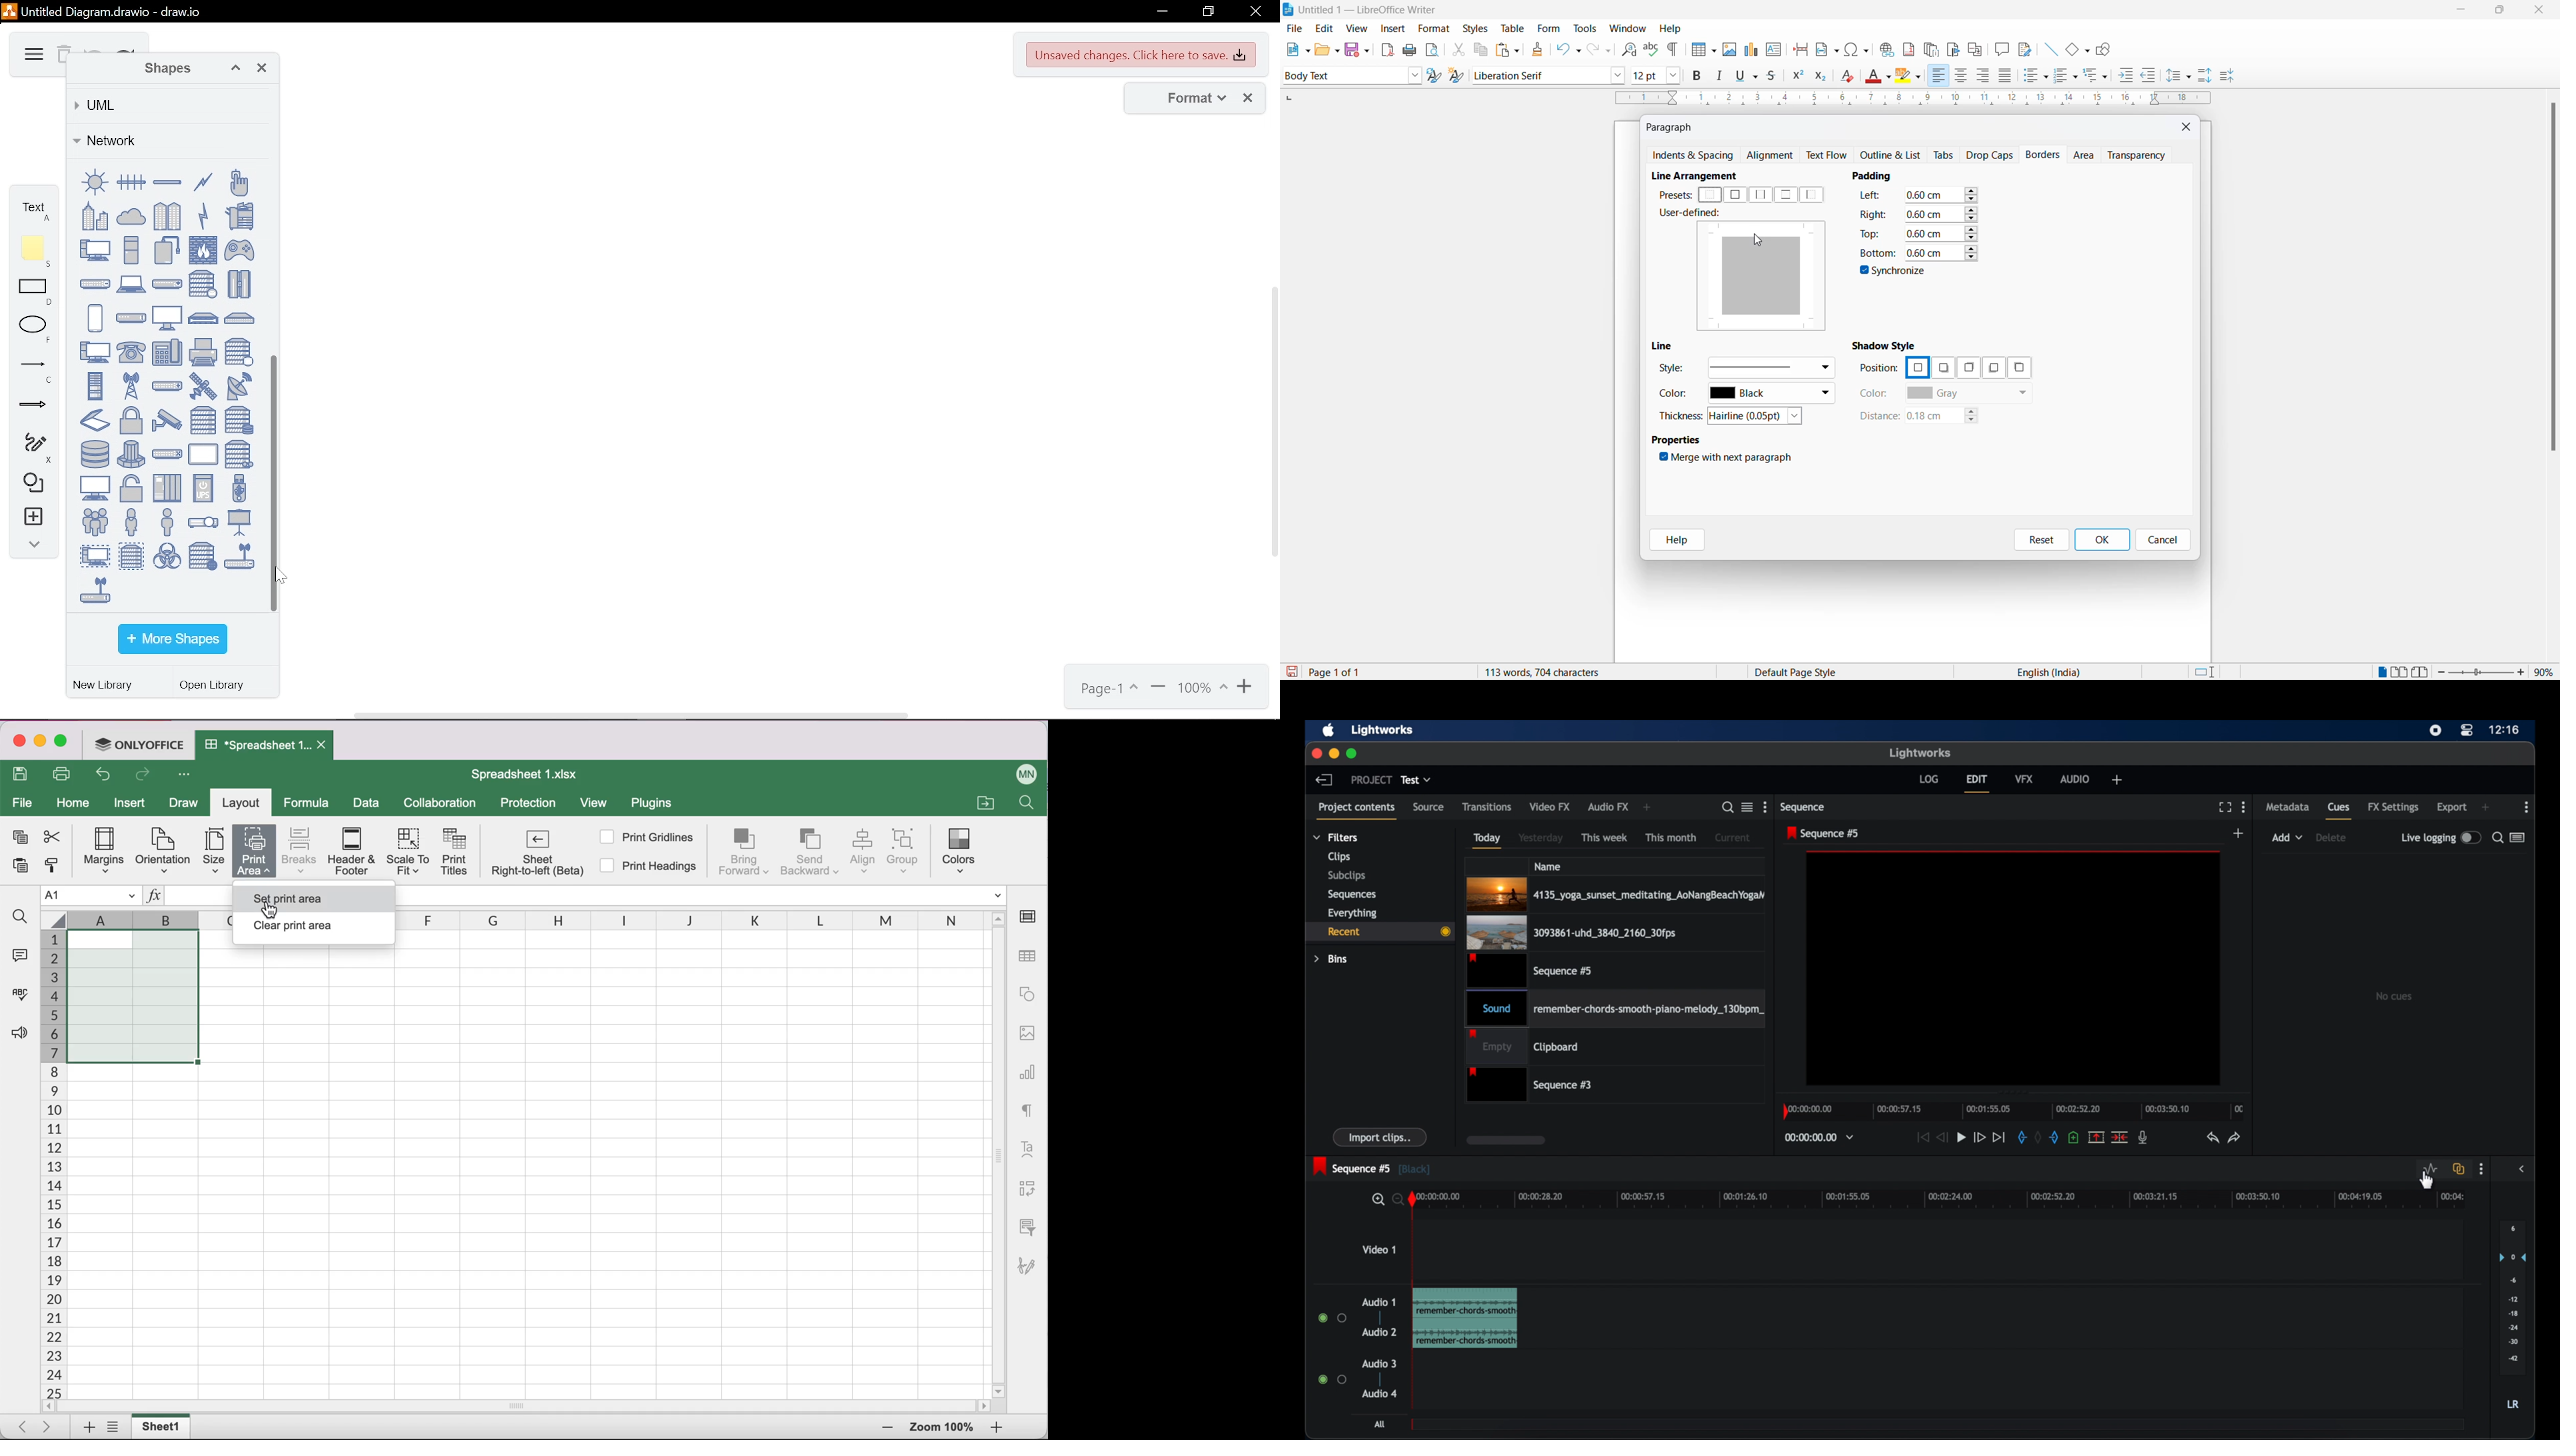 The width and height of the screenshot is (2576, 1456). What do you see at coordinates (116, 1428) in the screenshot?
I see `list of sheets` at bounding box center [116, 1428].